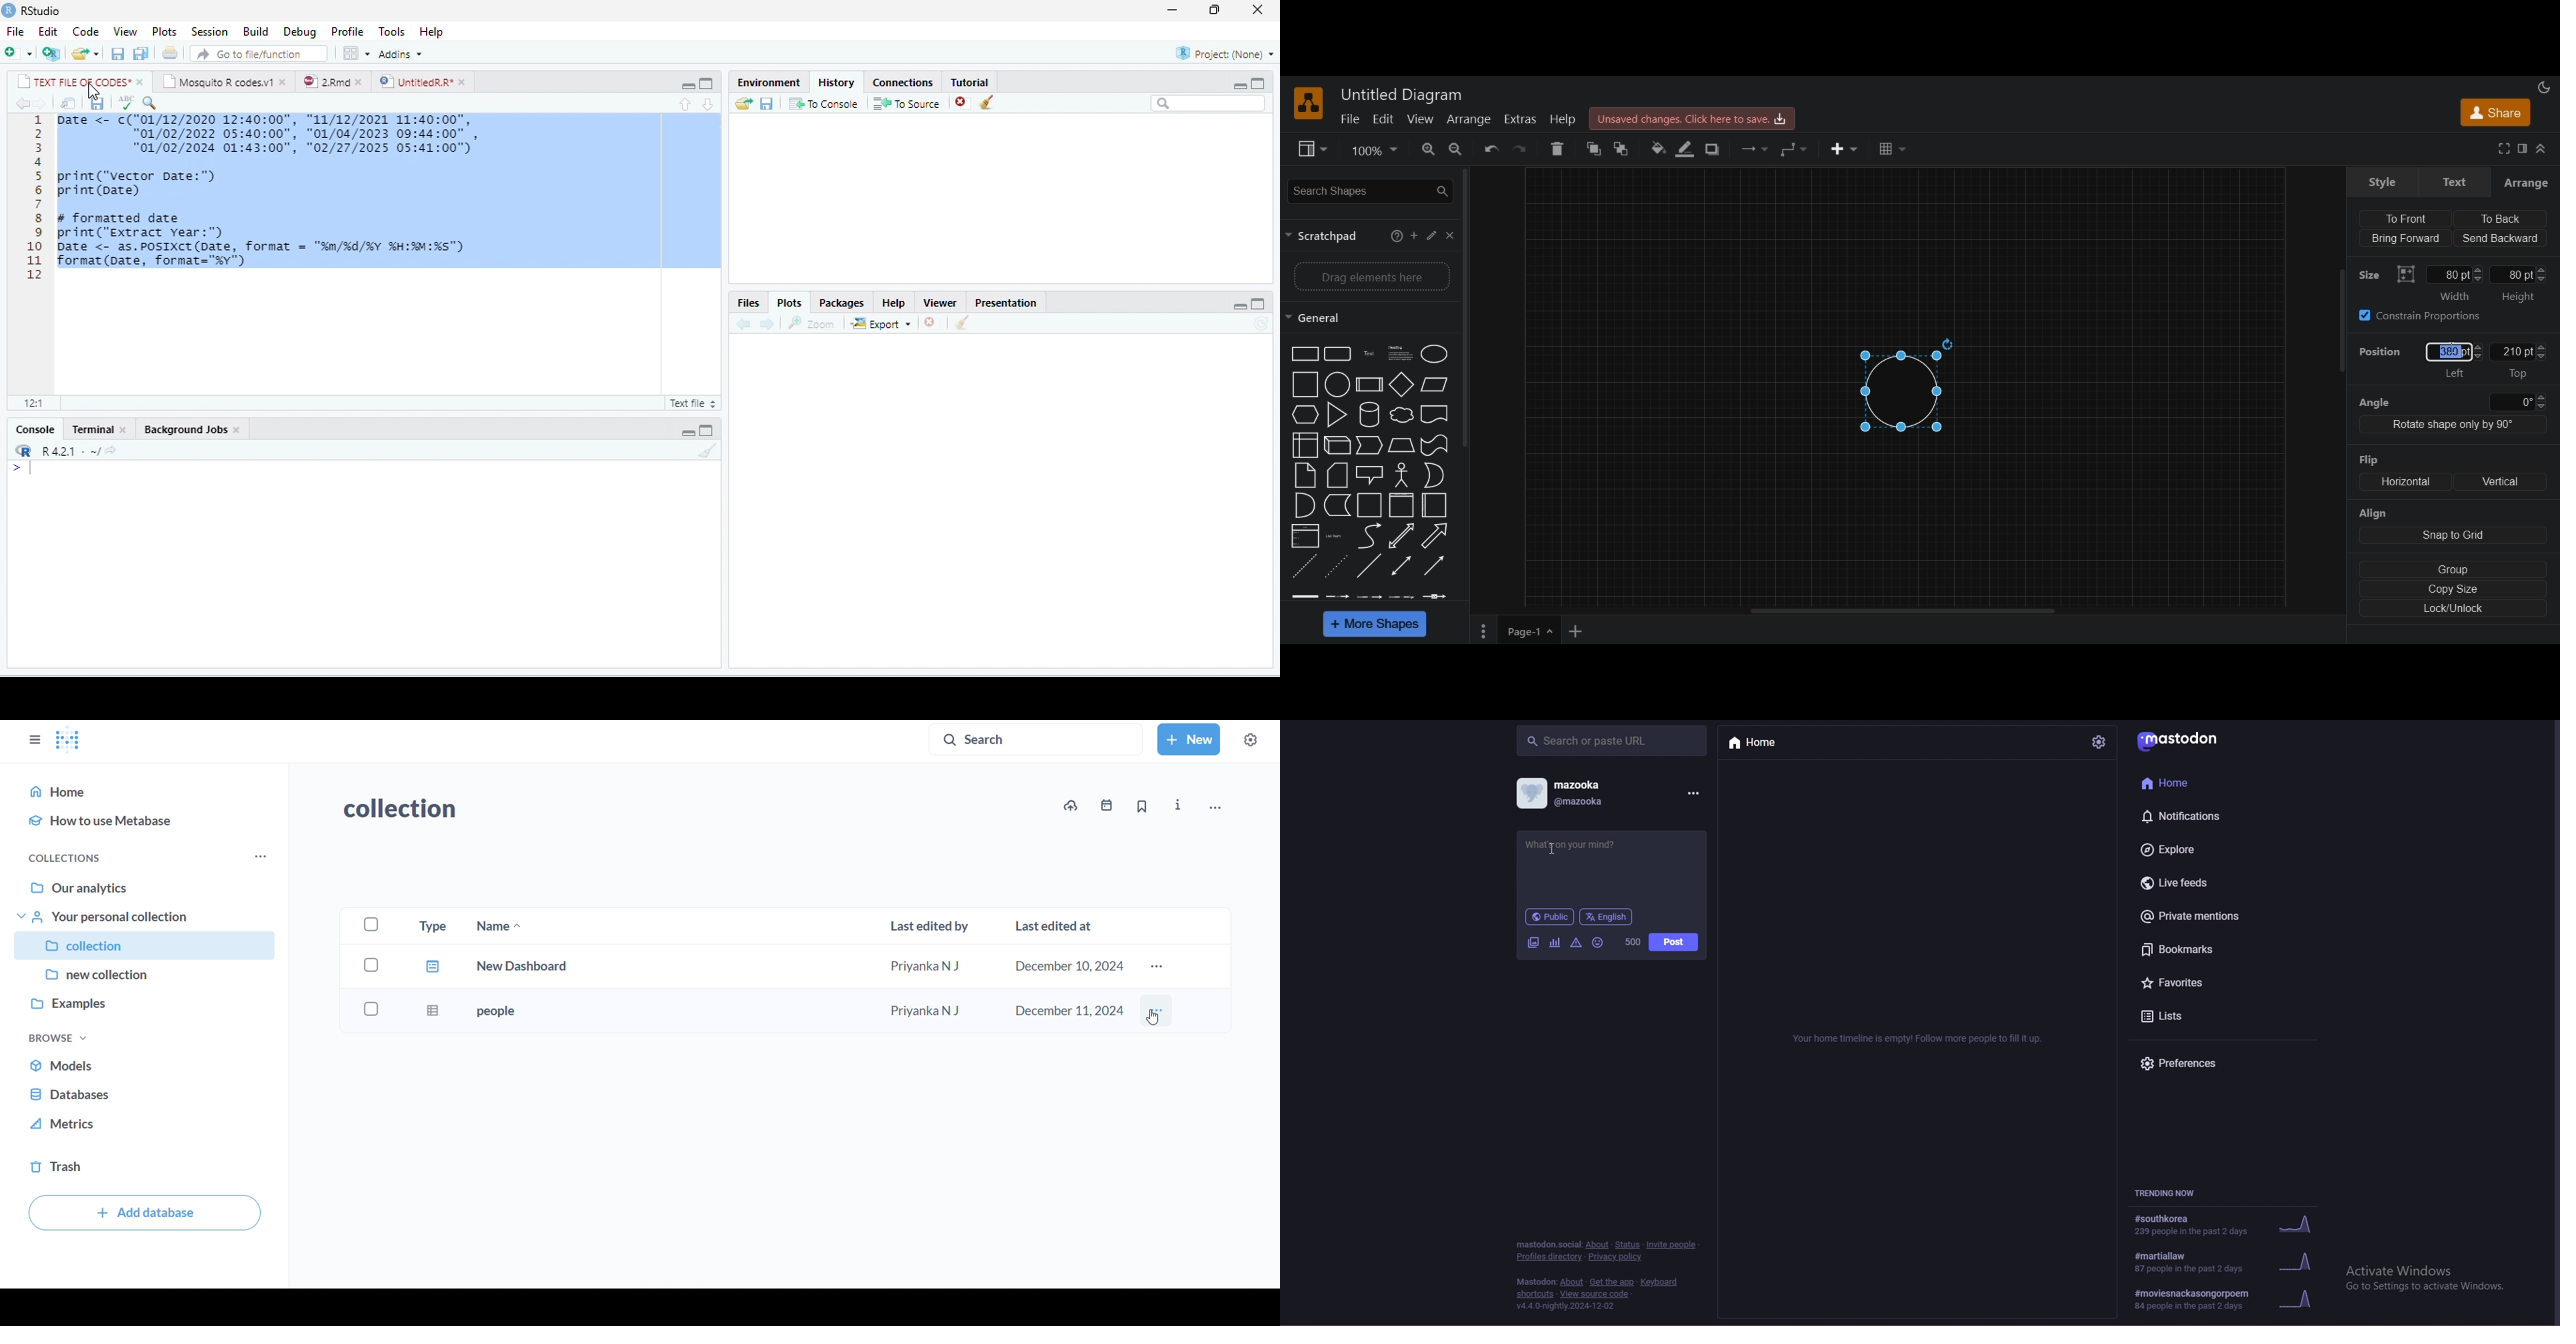  I want to click on new file, so click(19, 53).